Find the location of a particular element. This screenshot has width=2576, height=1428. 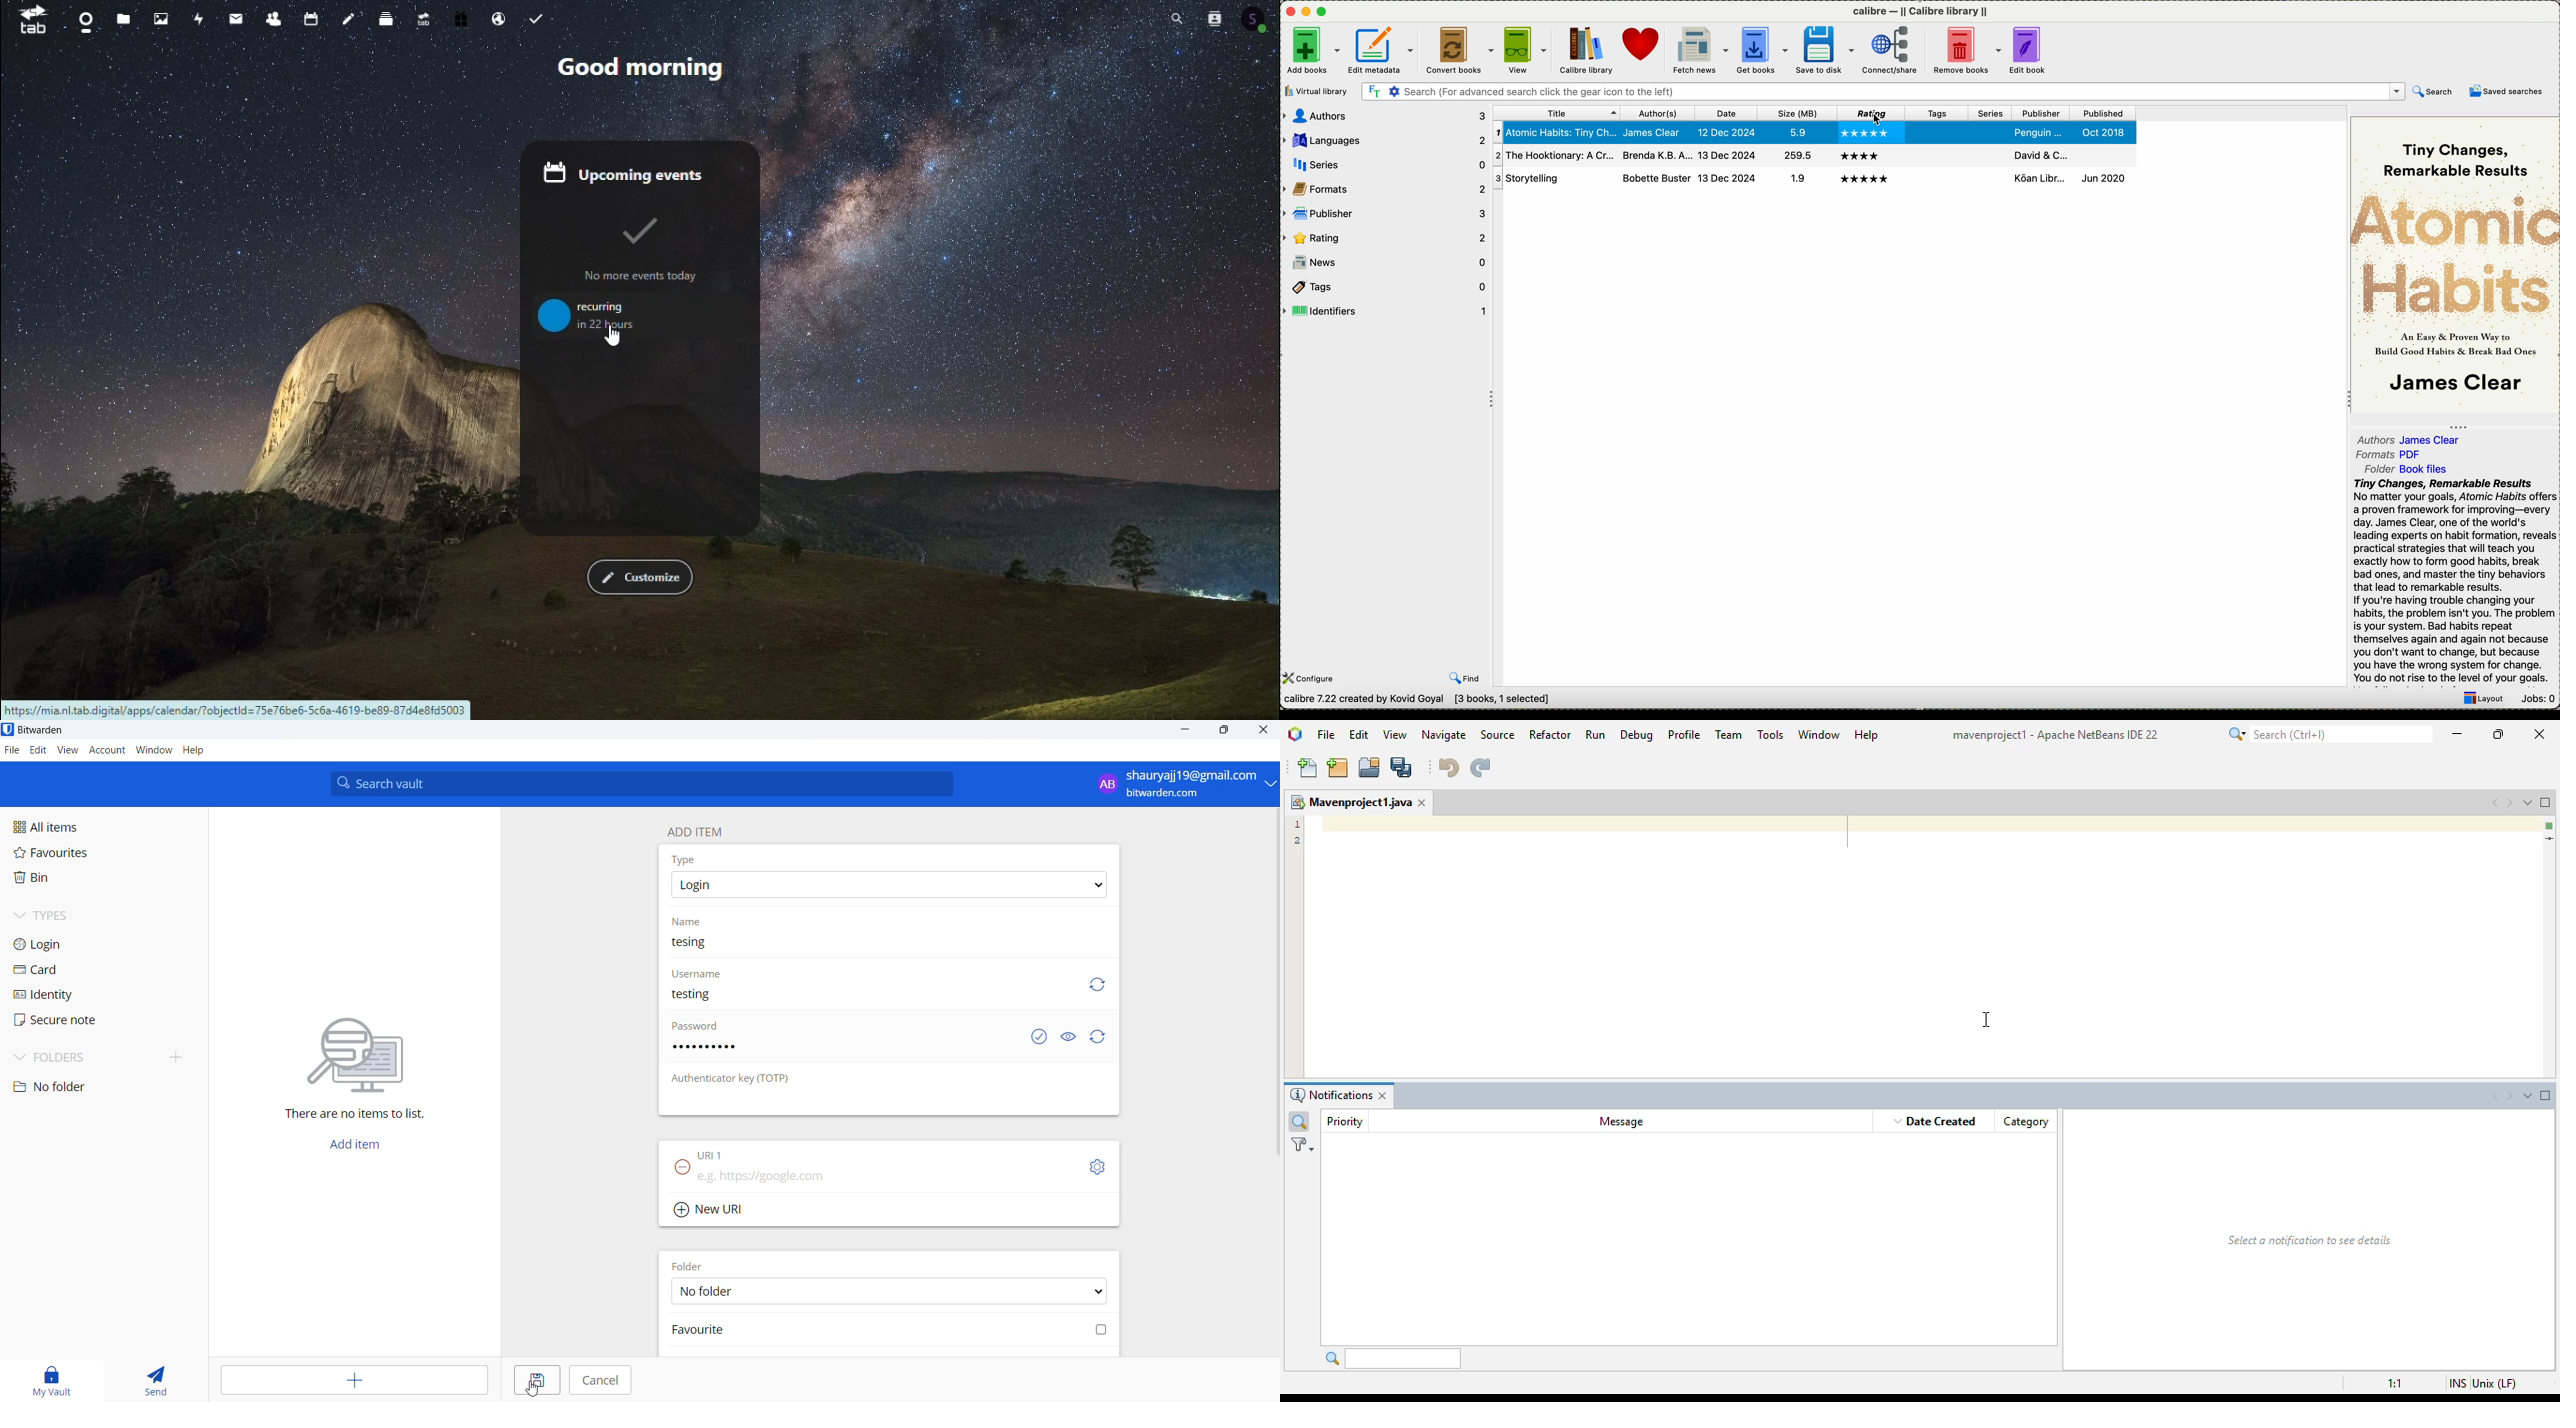

Photos is located at coordinates (159, 18).